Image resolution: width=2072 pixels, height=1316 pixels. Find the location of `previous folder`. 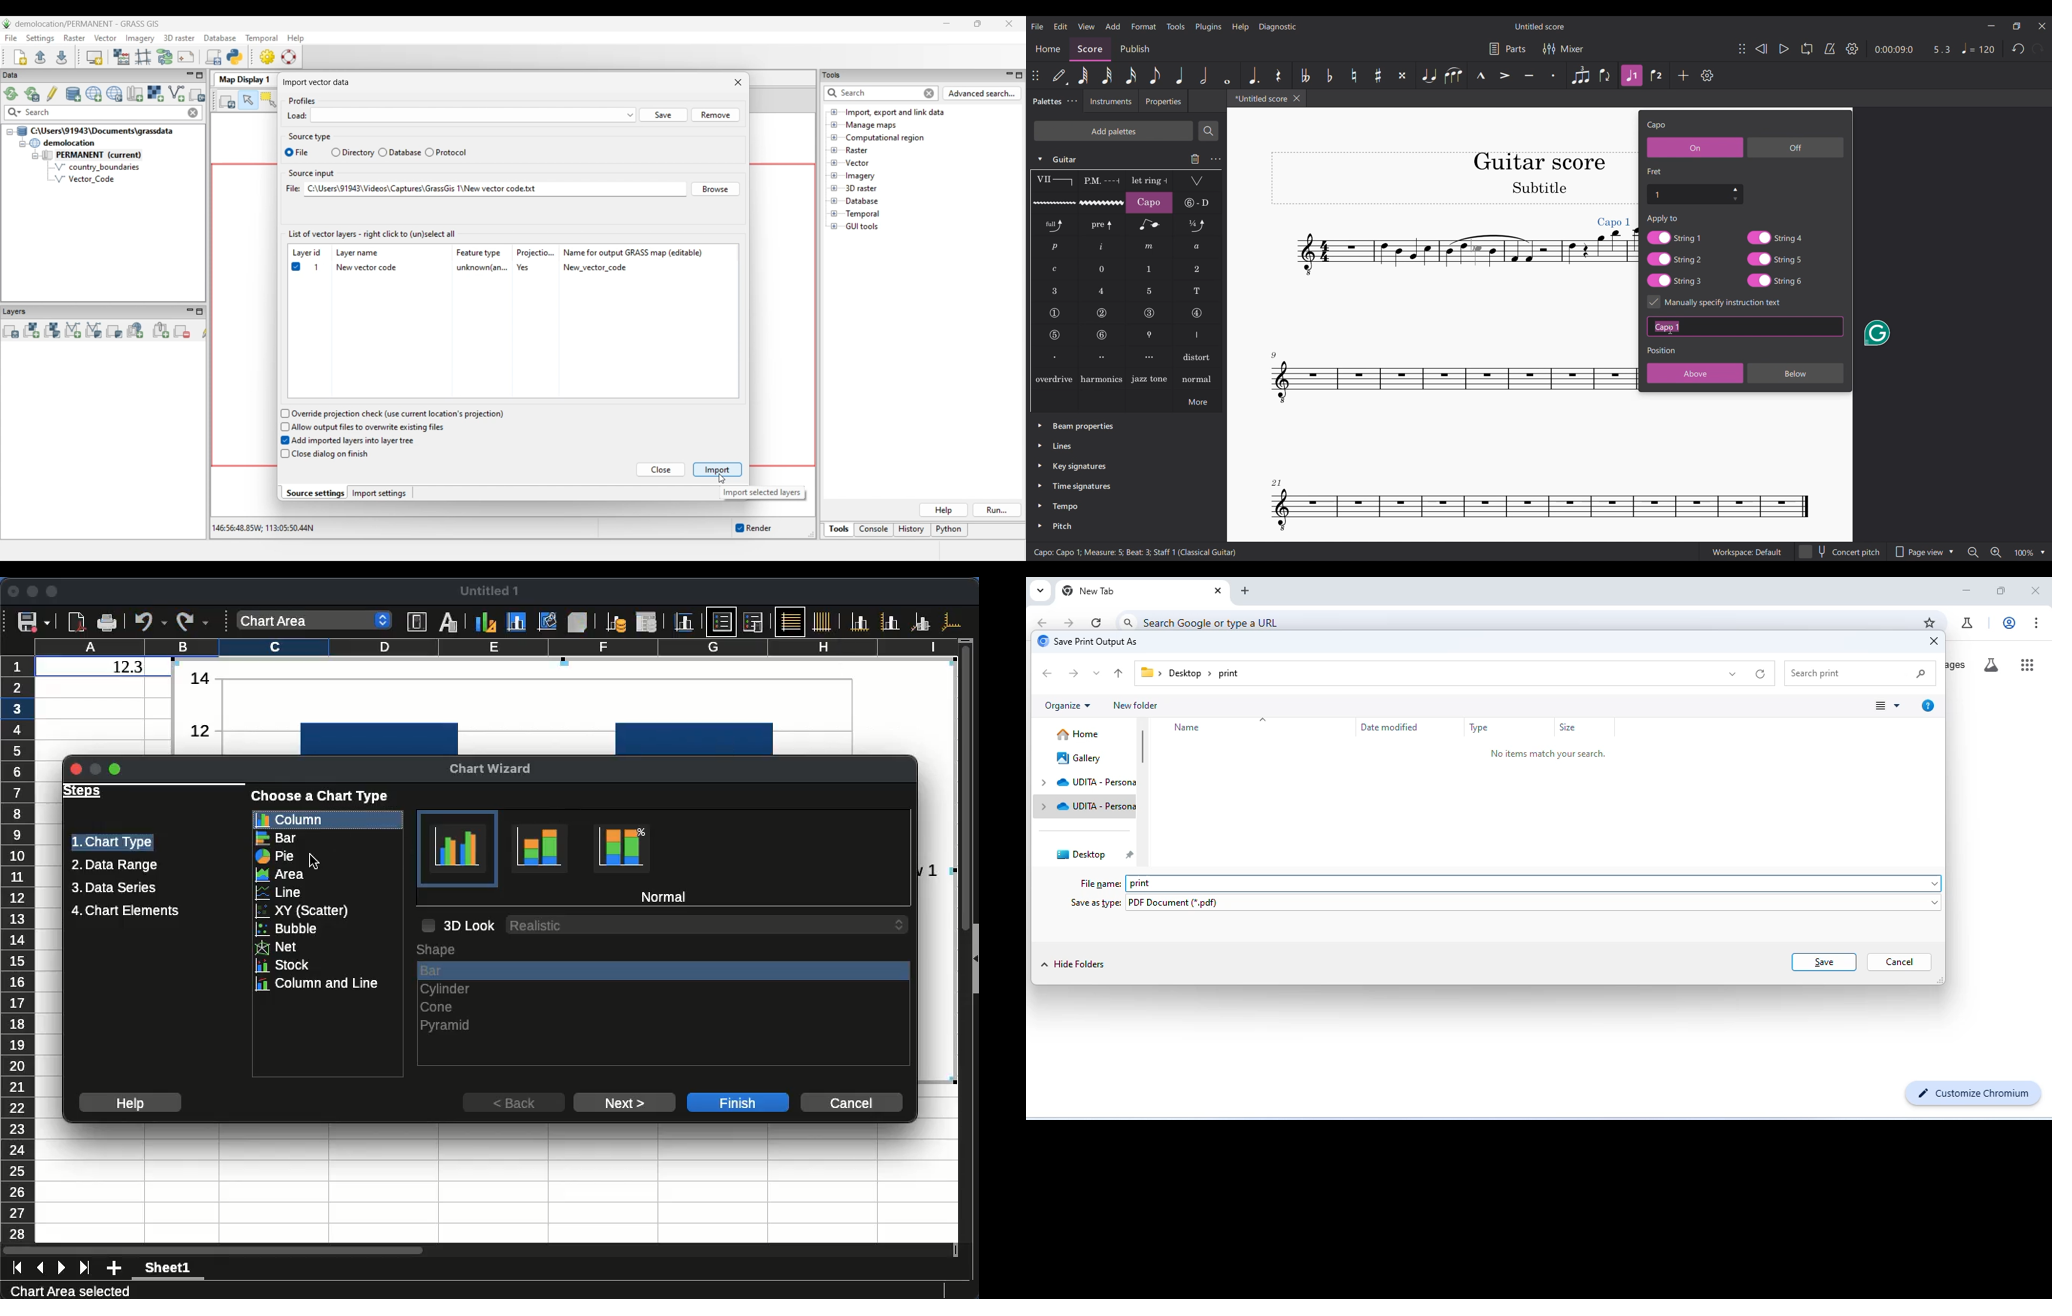

previous folder is located at coordinates (1048, 673).